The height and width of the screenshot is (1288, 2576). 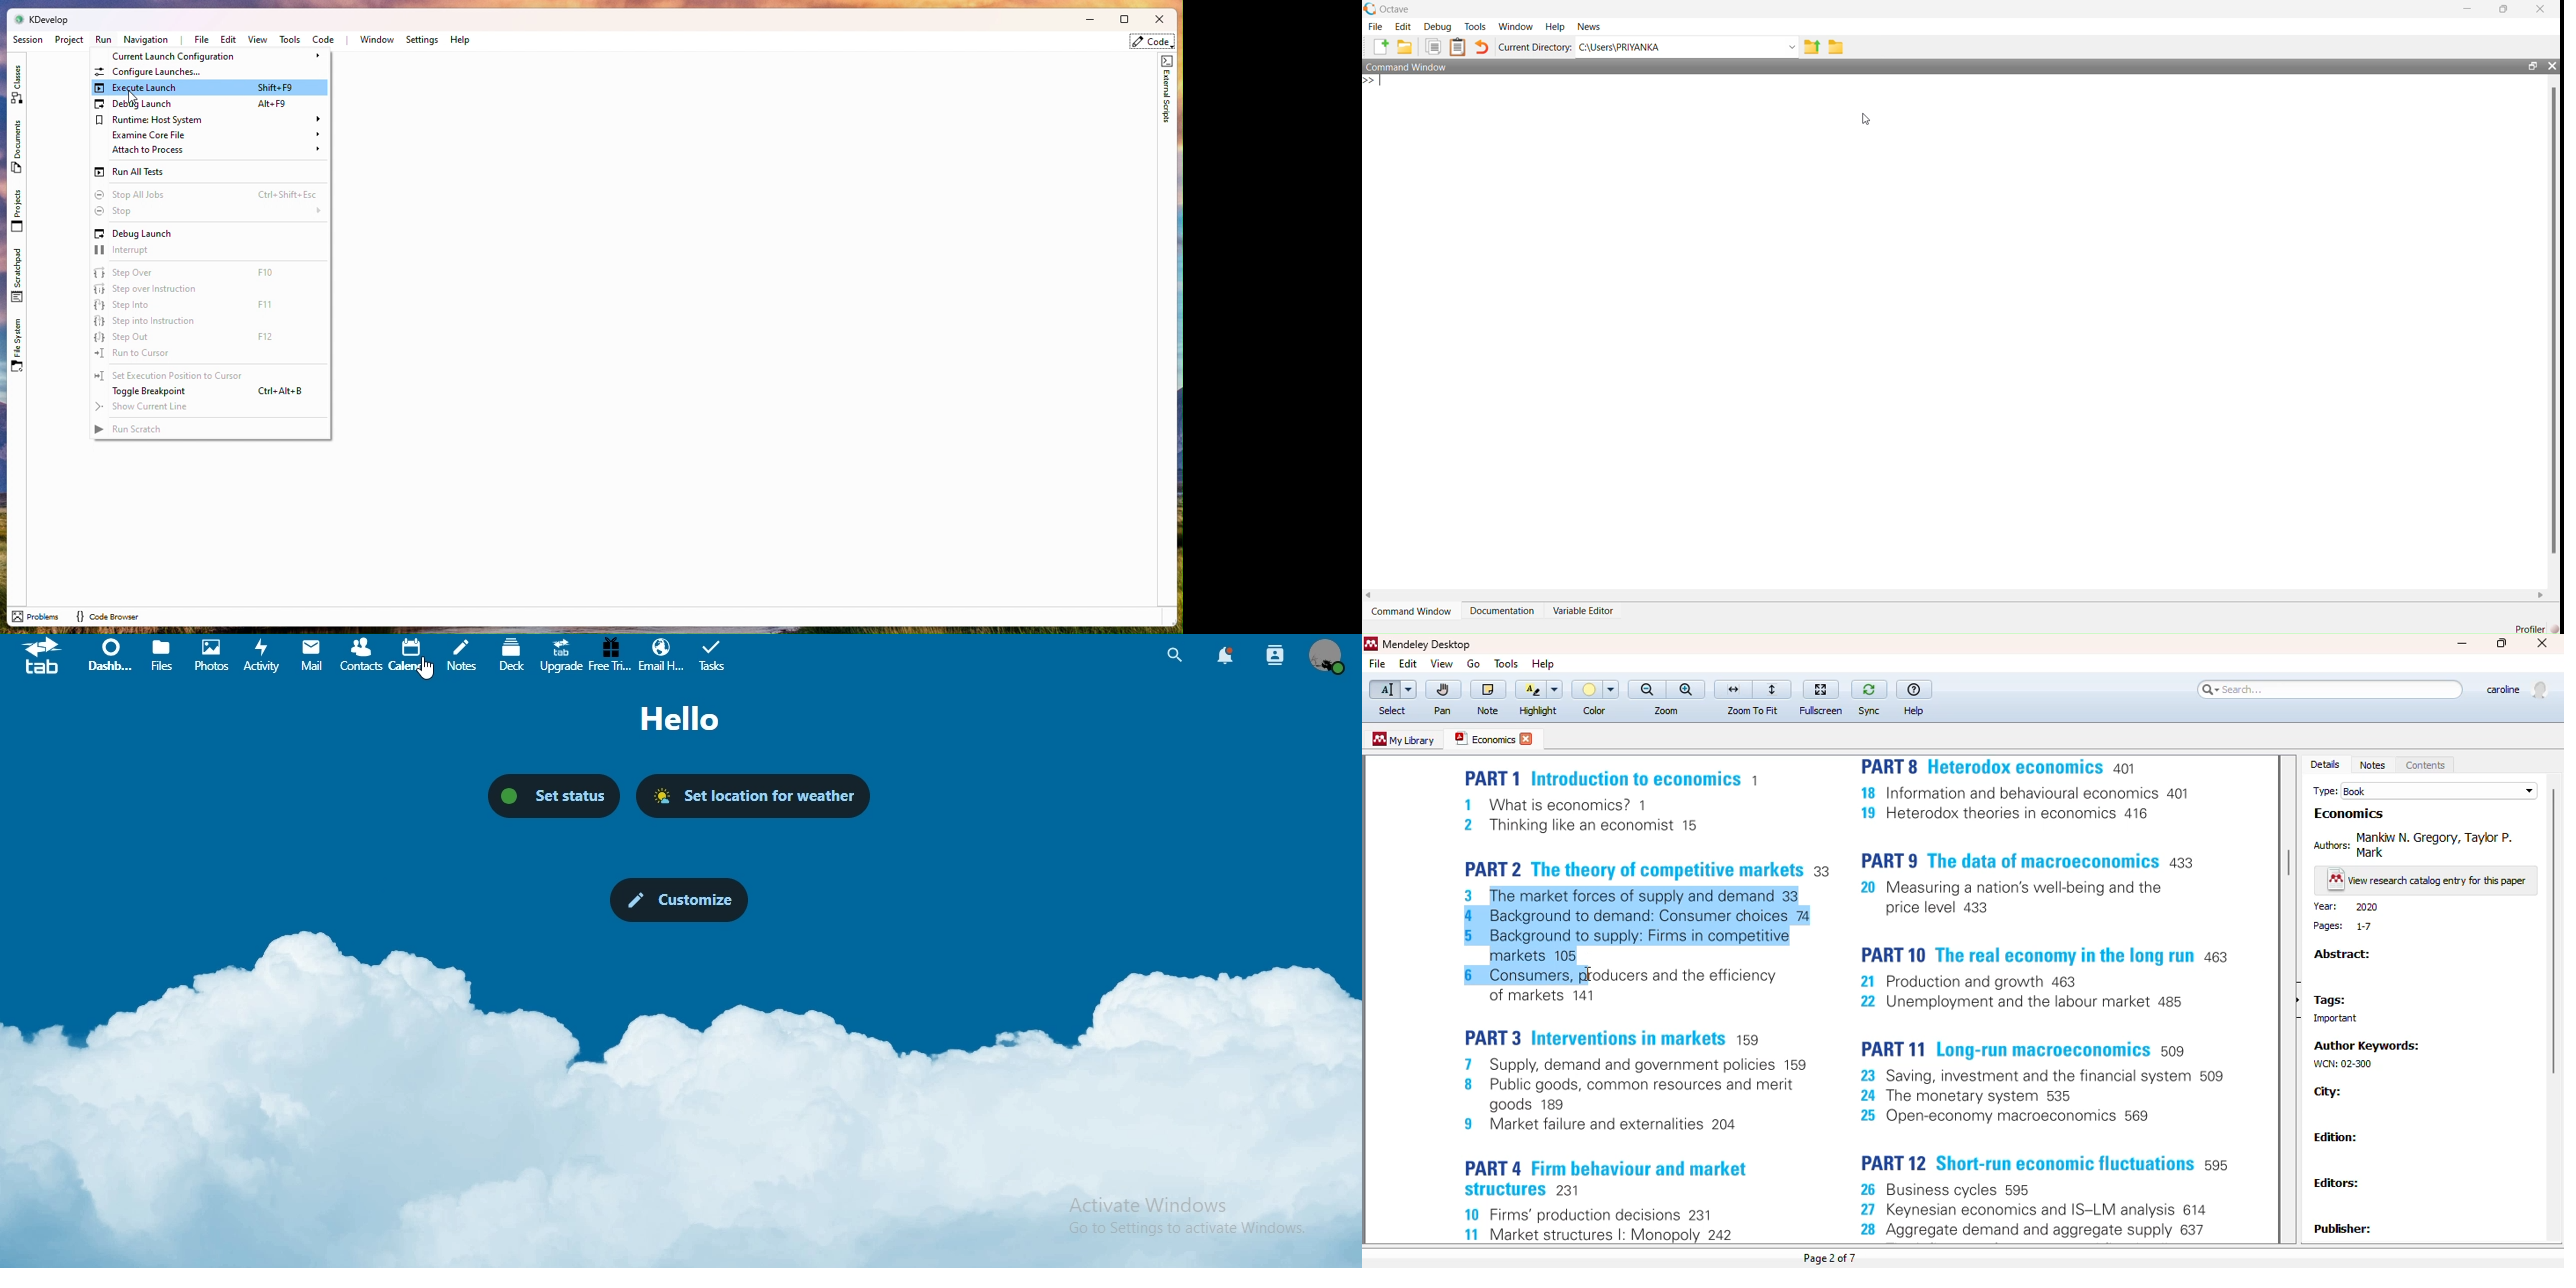 I want to click on profile, so click(x=2516, y=690).